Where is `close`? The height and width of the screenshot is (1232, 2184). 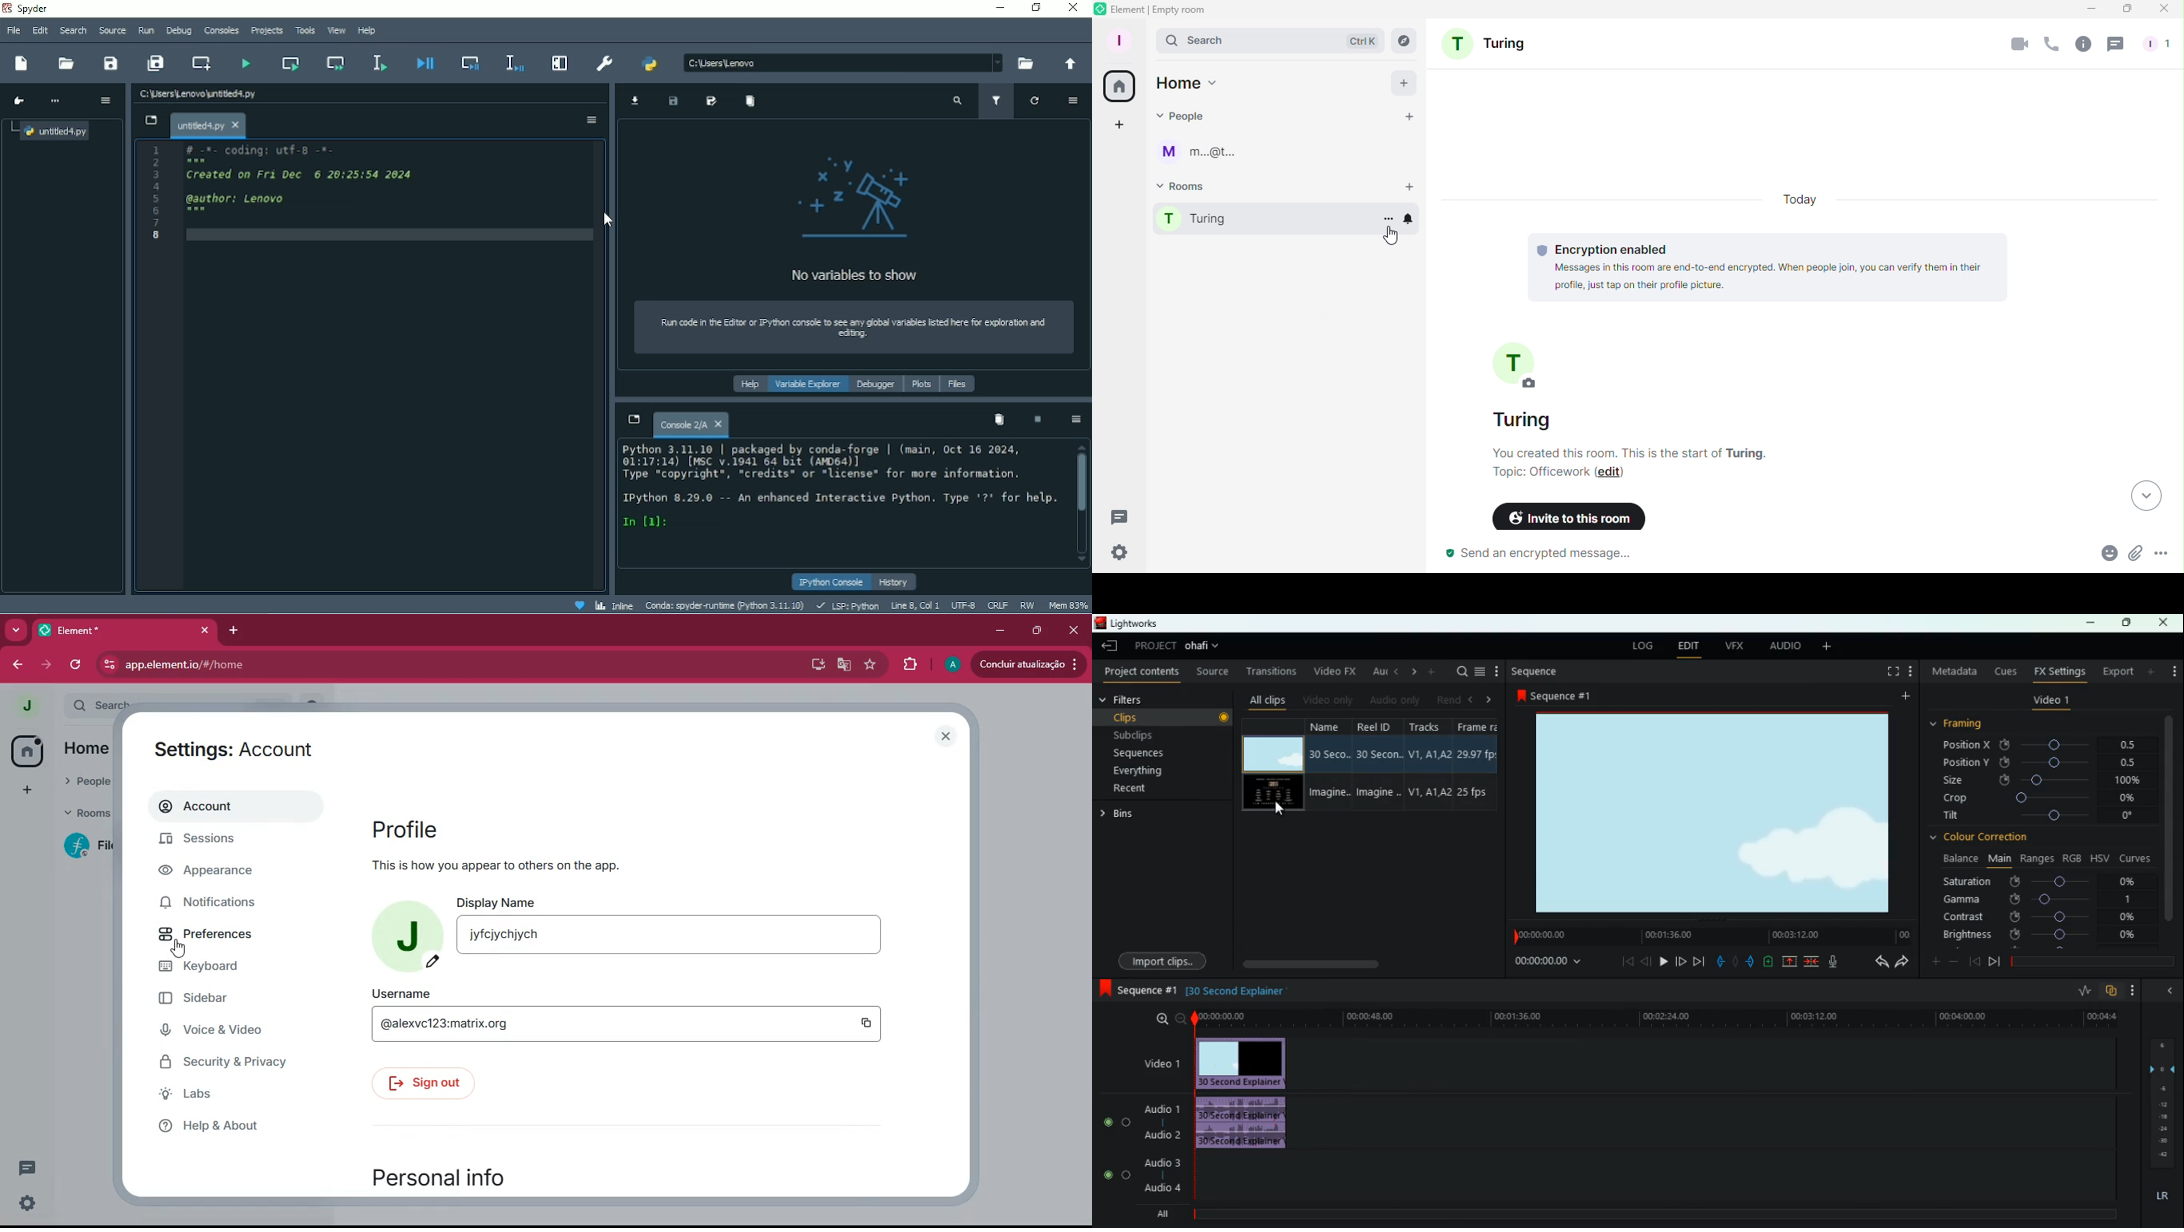 close is located at coordinates (947, 736).